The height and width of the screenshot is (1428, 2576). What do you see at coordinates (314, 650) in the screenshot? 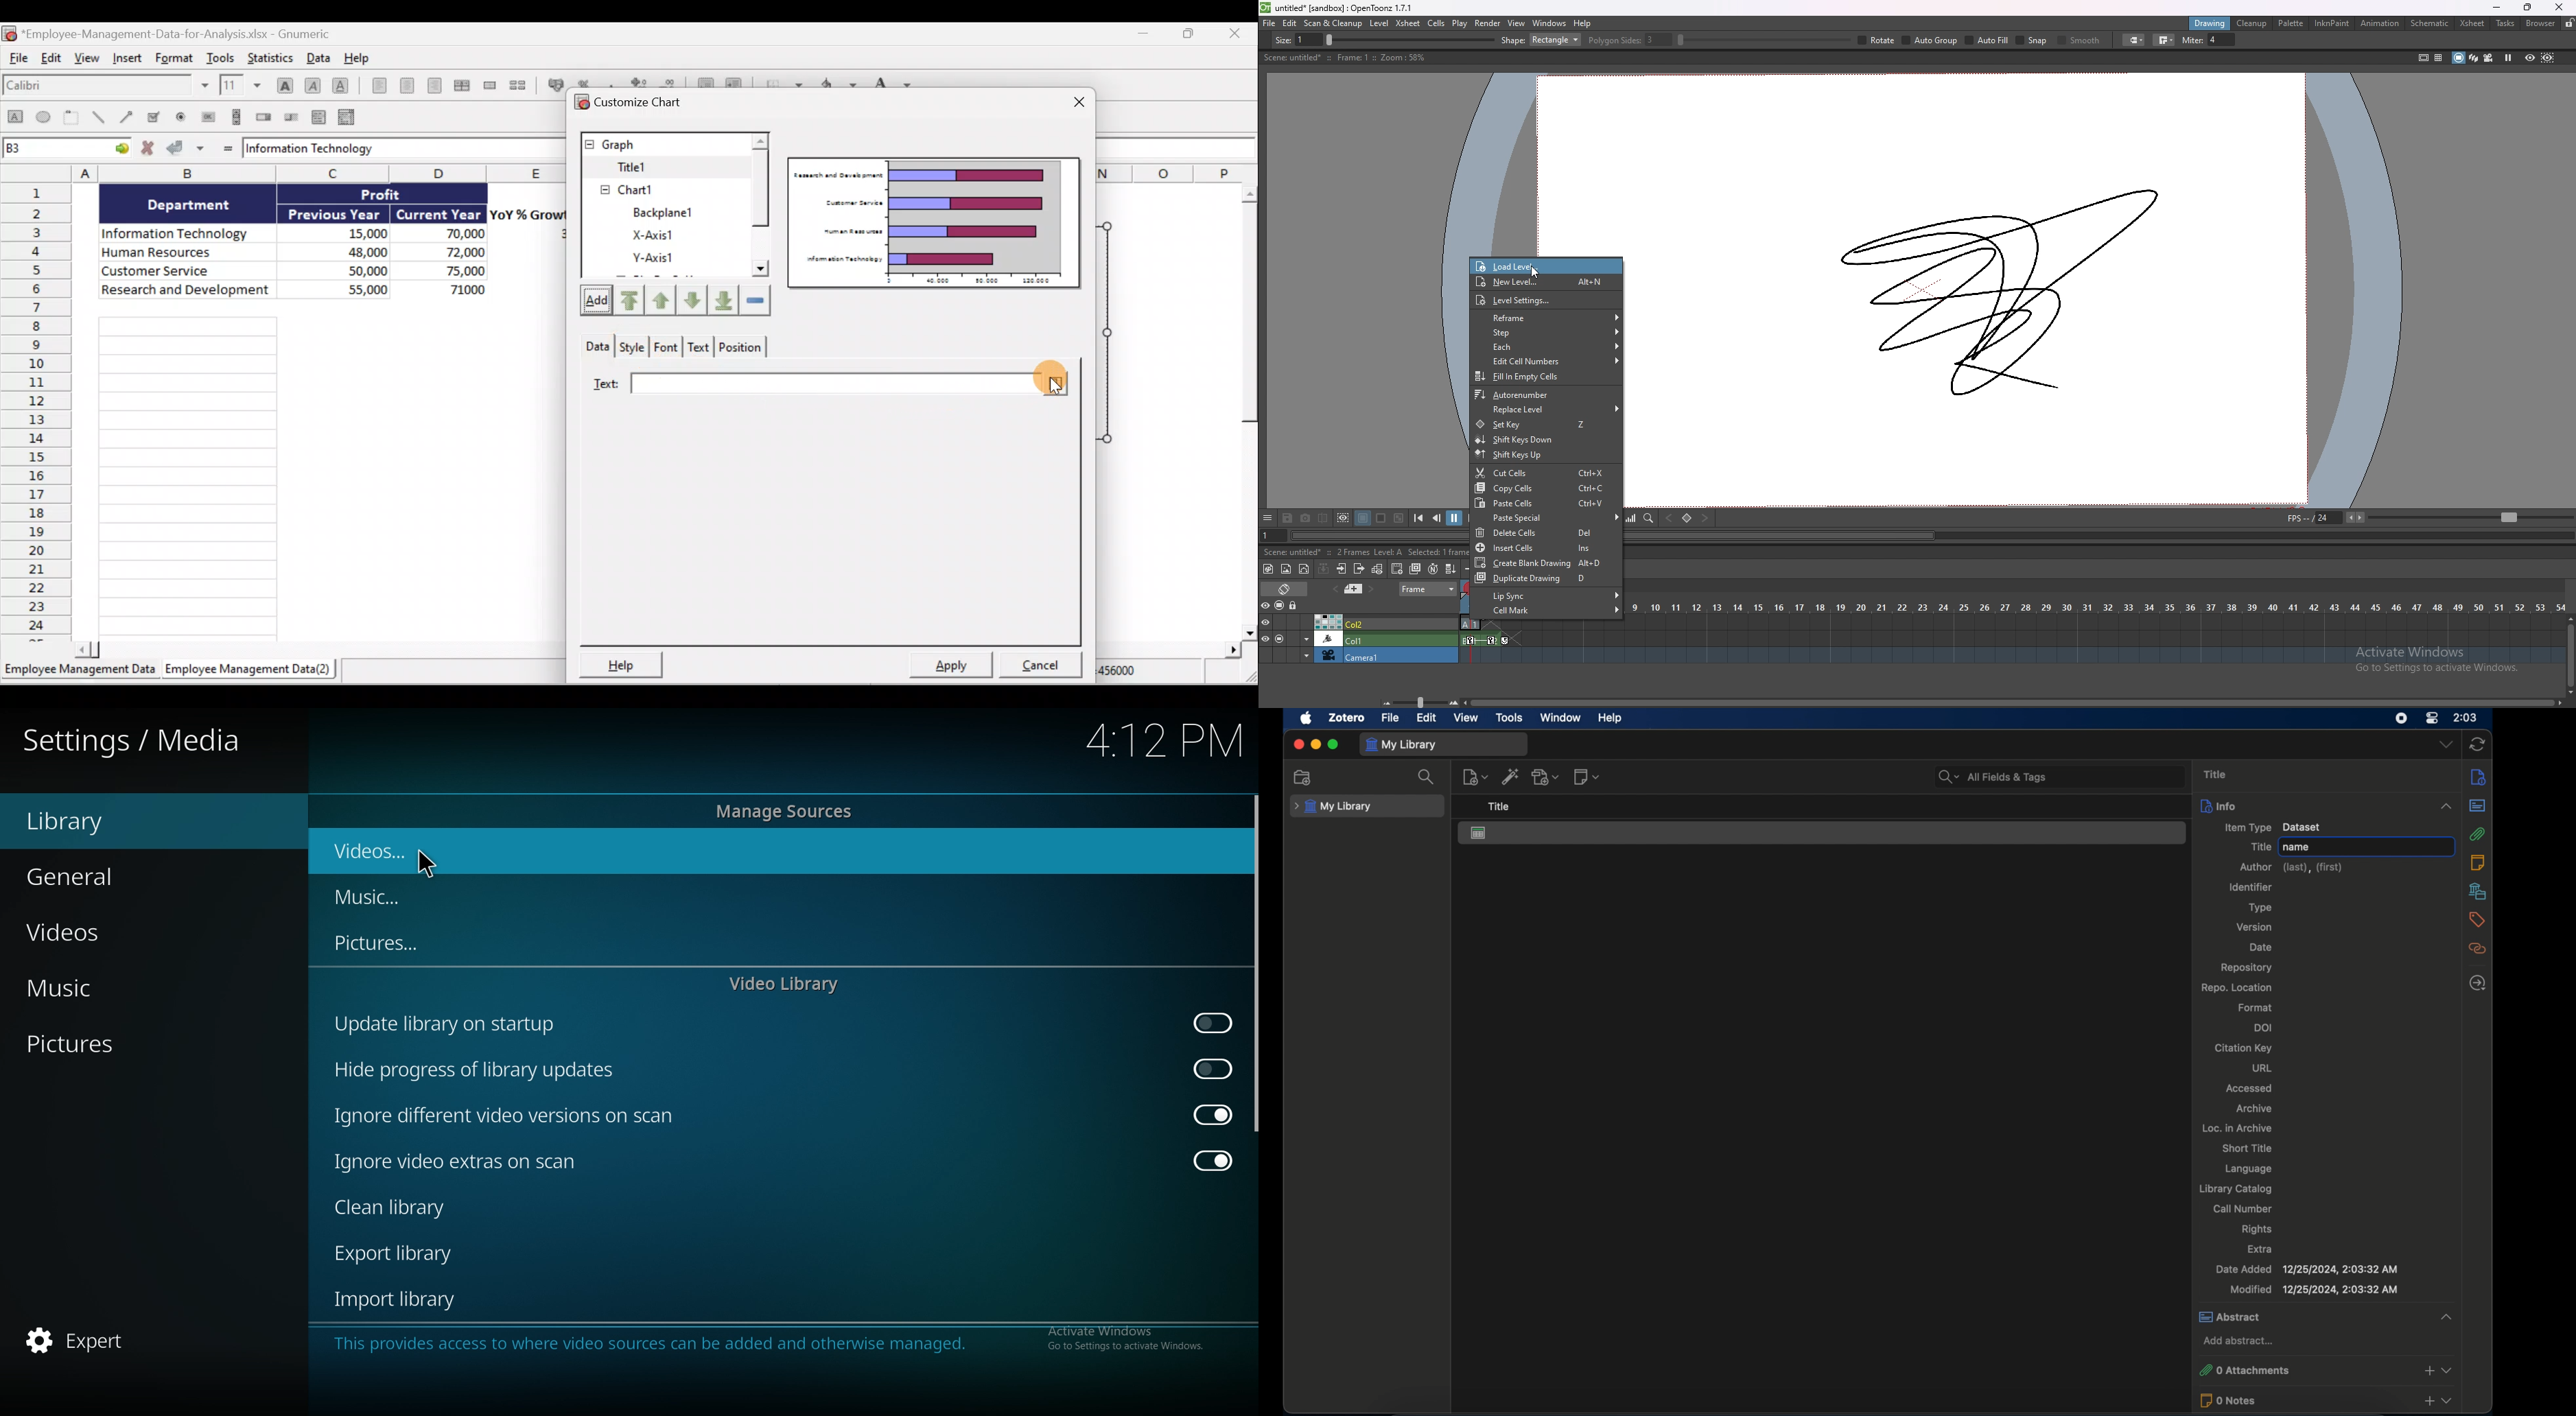
I see `Scroll bar` at bounding box center [314, 650].